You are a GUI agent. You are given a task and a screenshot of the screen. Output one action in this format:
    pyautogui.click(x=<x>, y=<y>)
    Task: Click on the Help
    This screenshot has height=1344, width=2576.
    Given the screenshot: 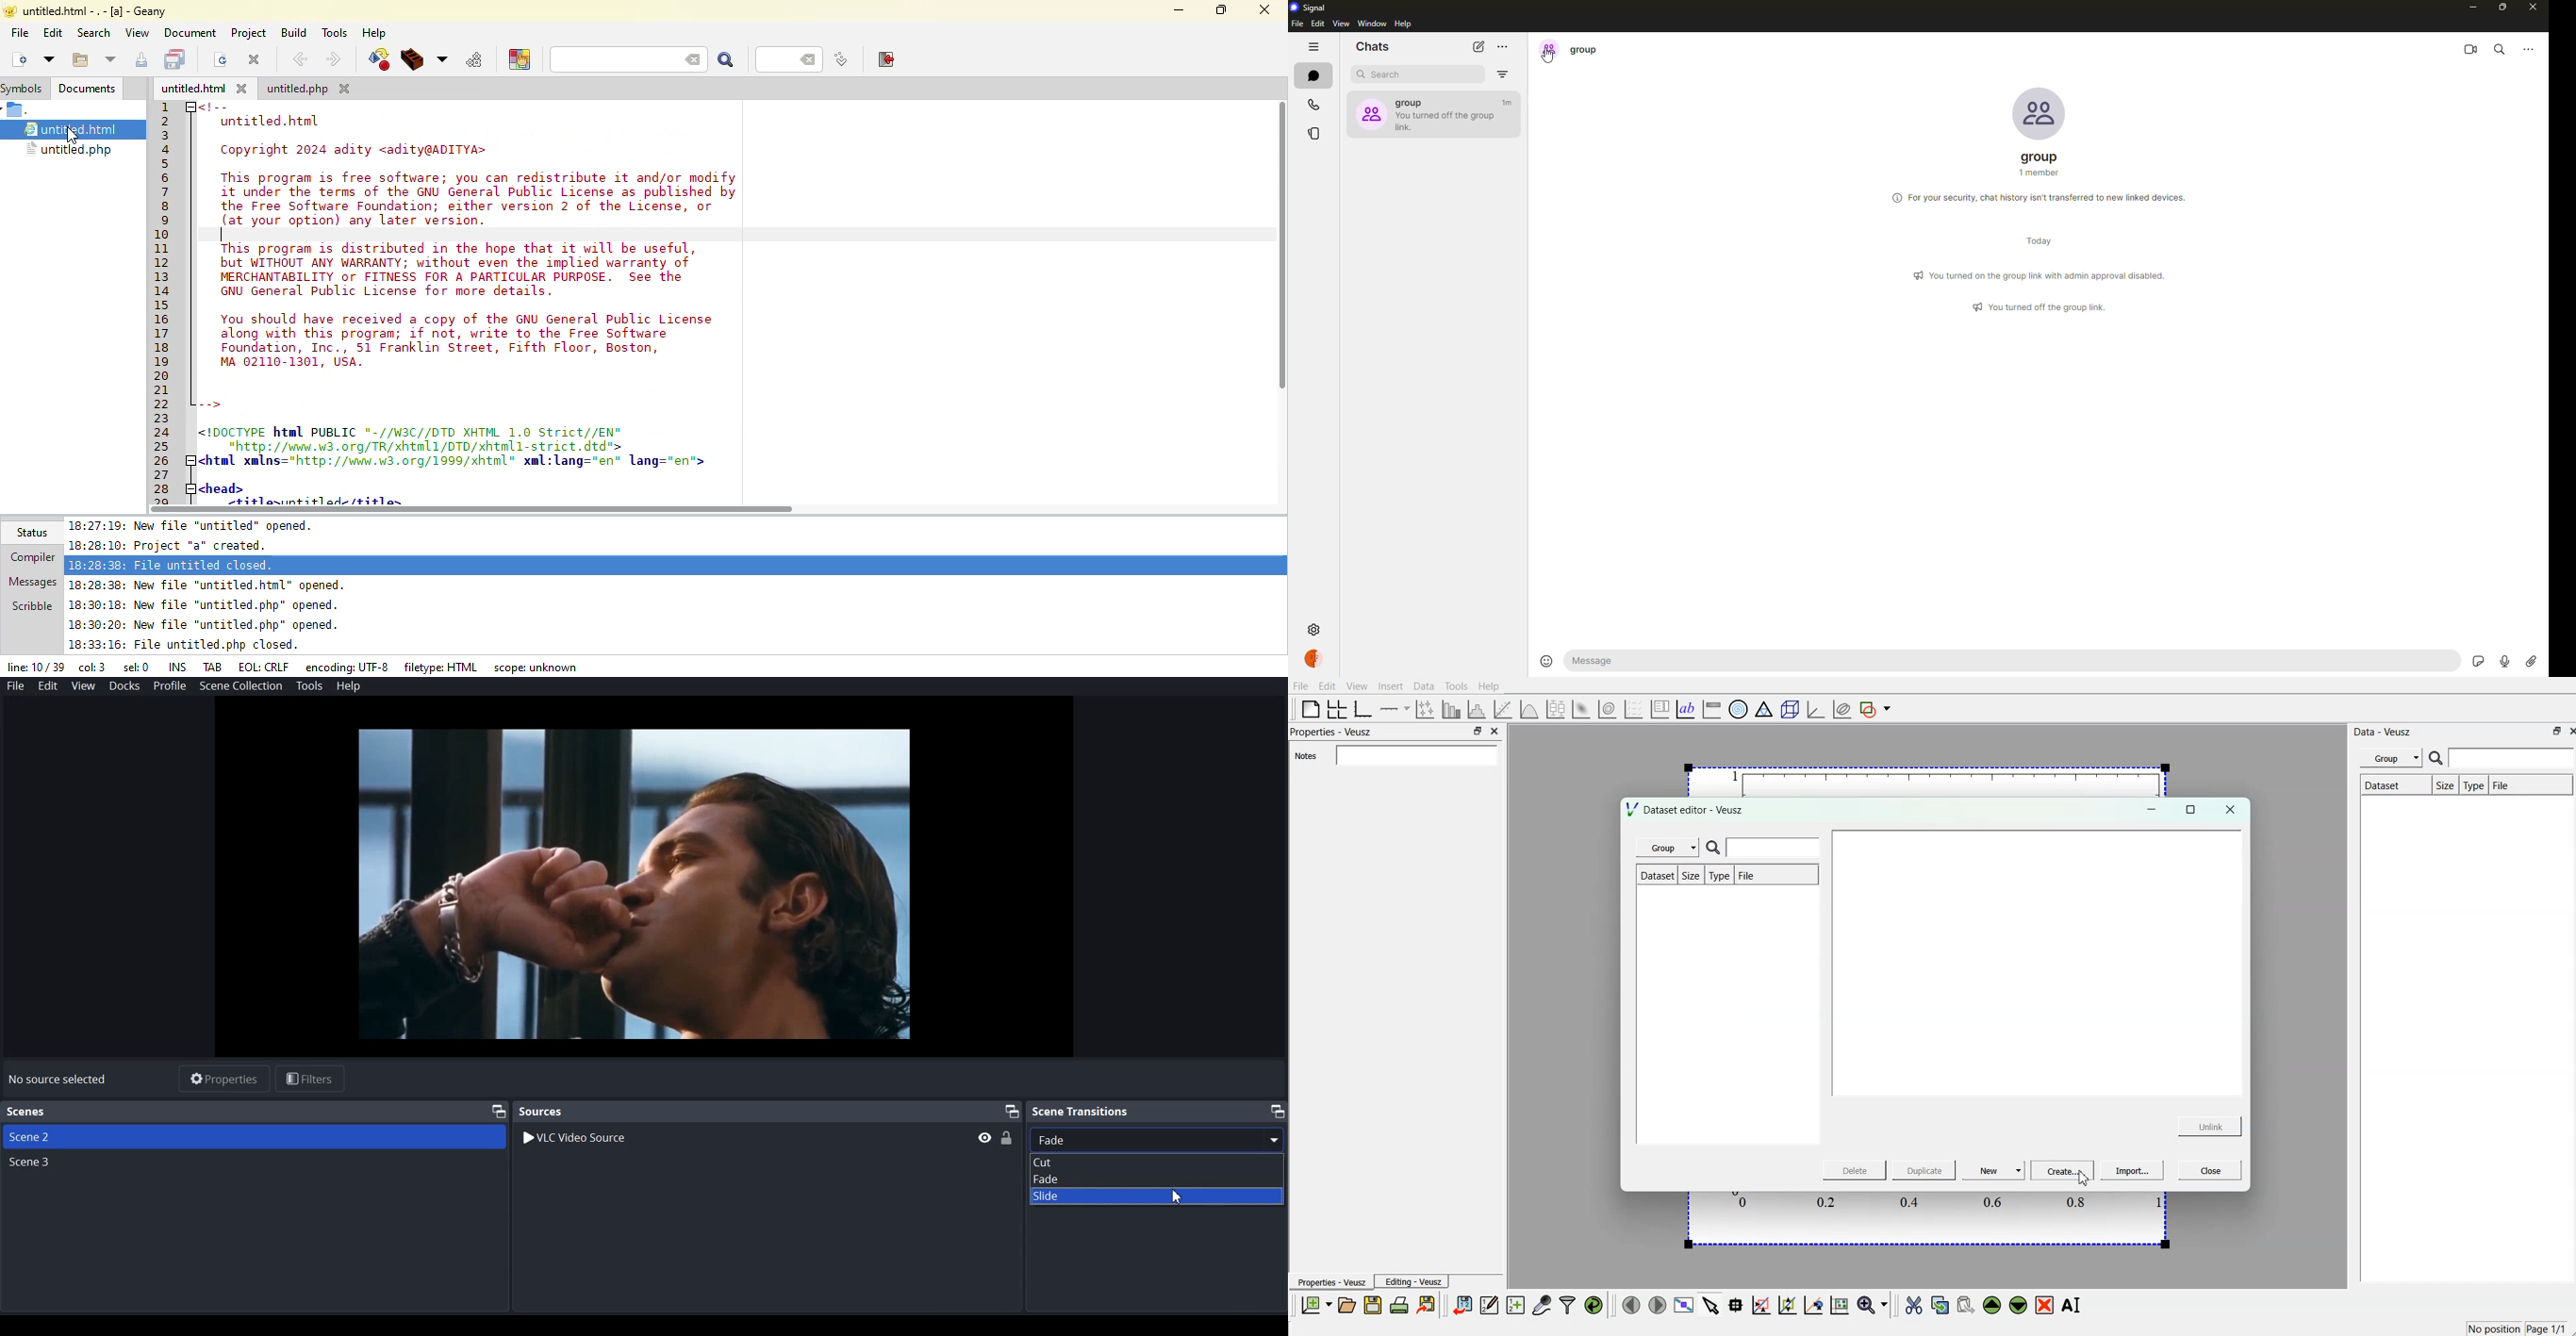 What is the action you would take?
    pyautogui.click(x=1489, y=687)
    